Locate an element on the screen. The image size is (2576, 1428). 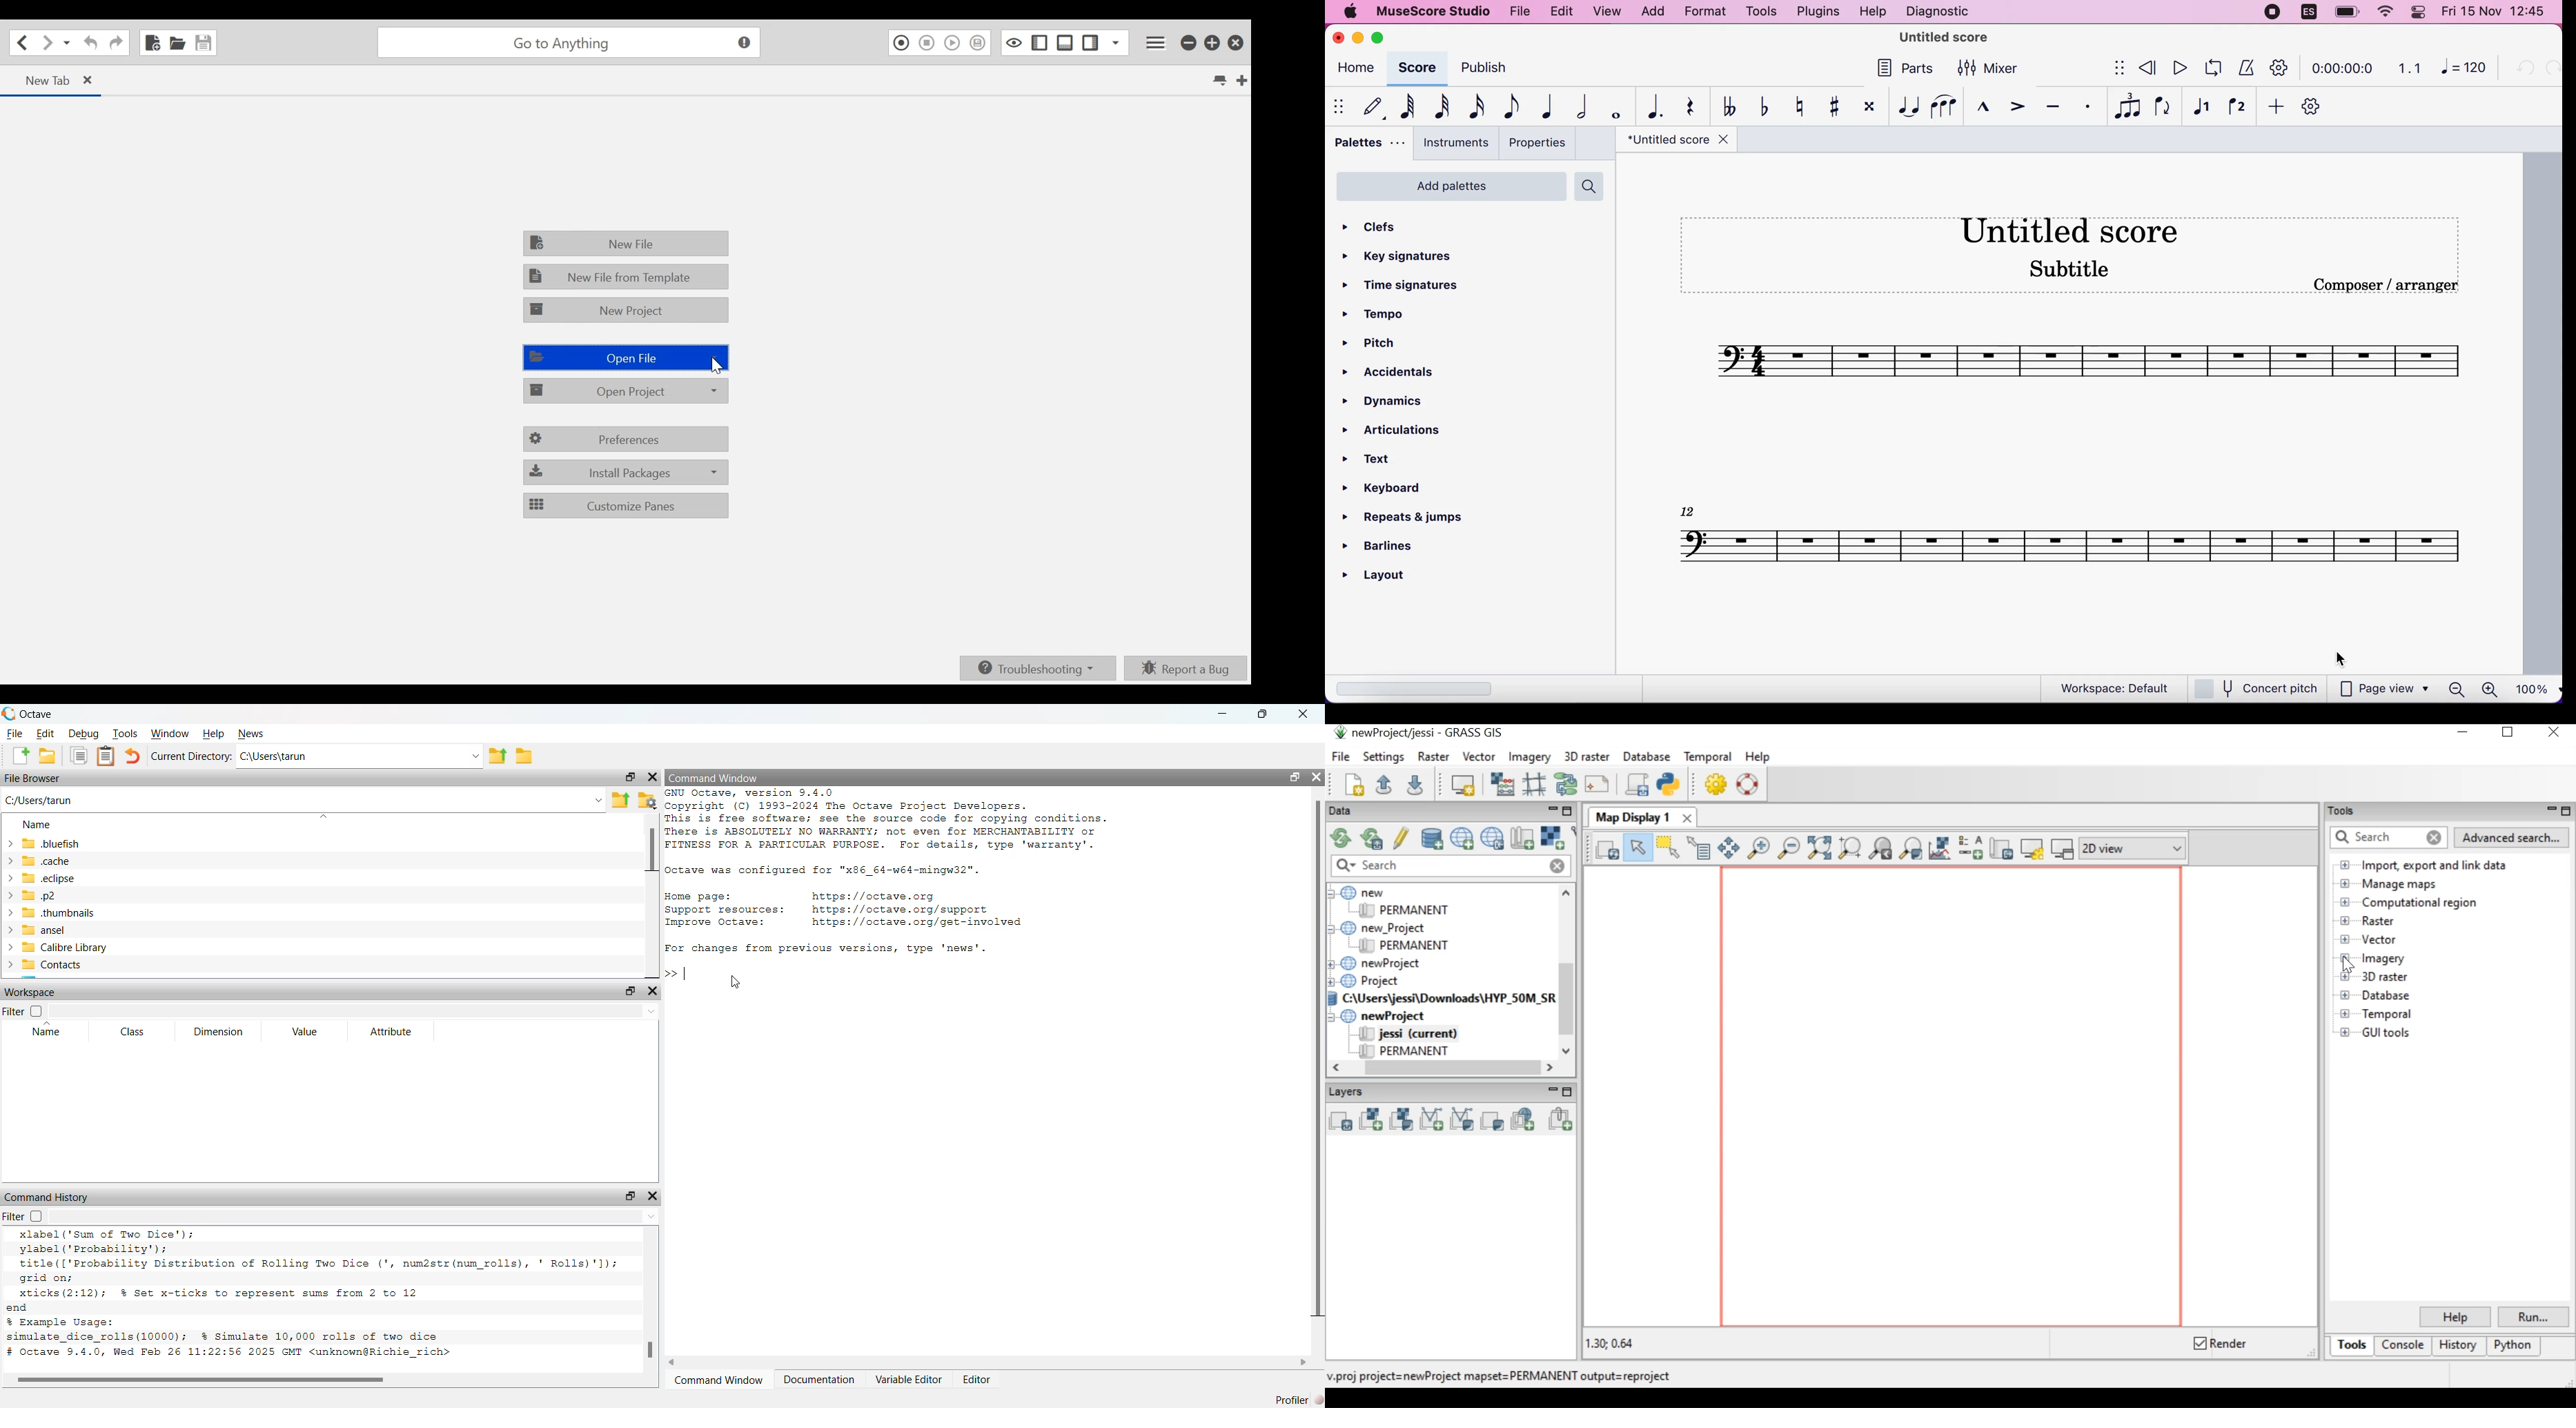
Profiler is located at coordinates (1296, 1400).